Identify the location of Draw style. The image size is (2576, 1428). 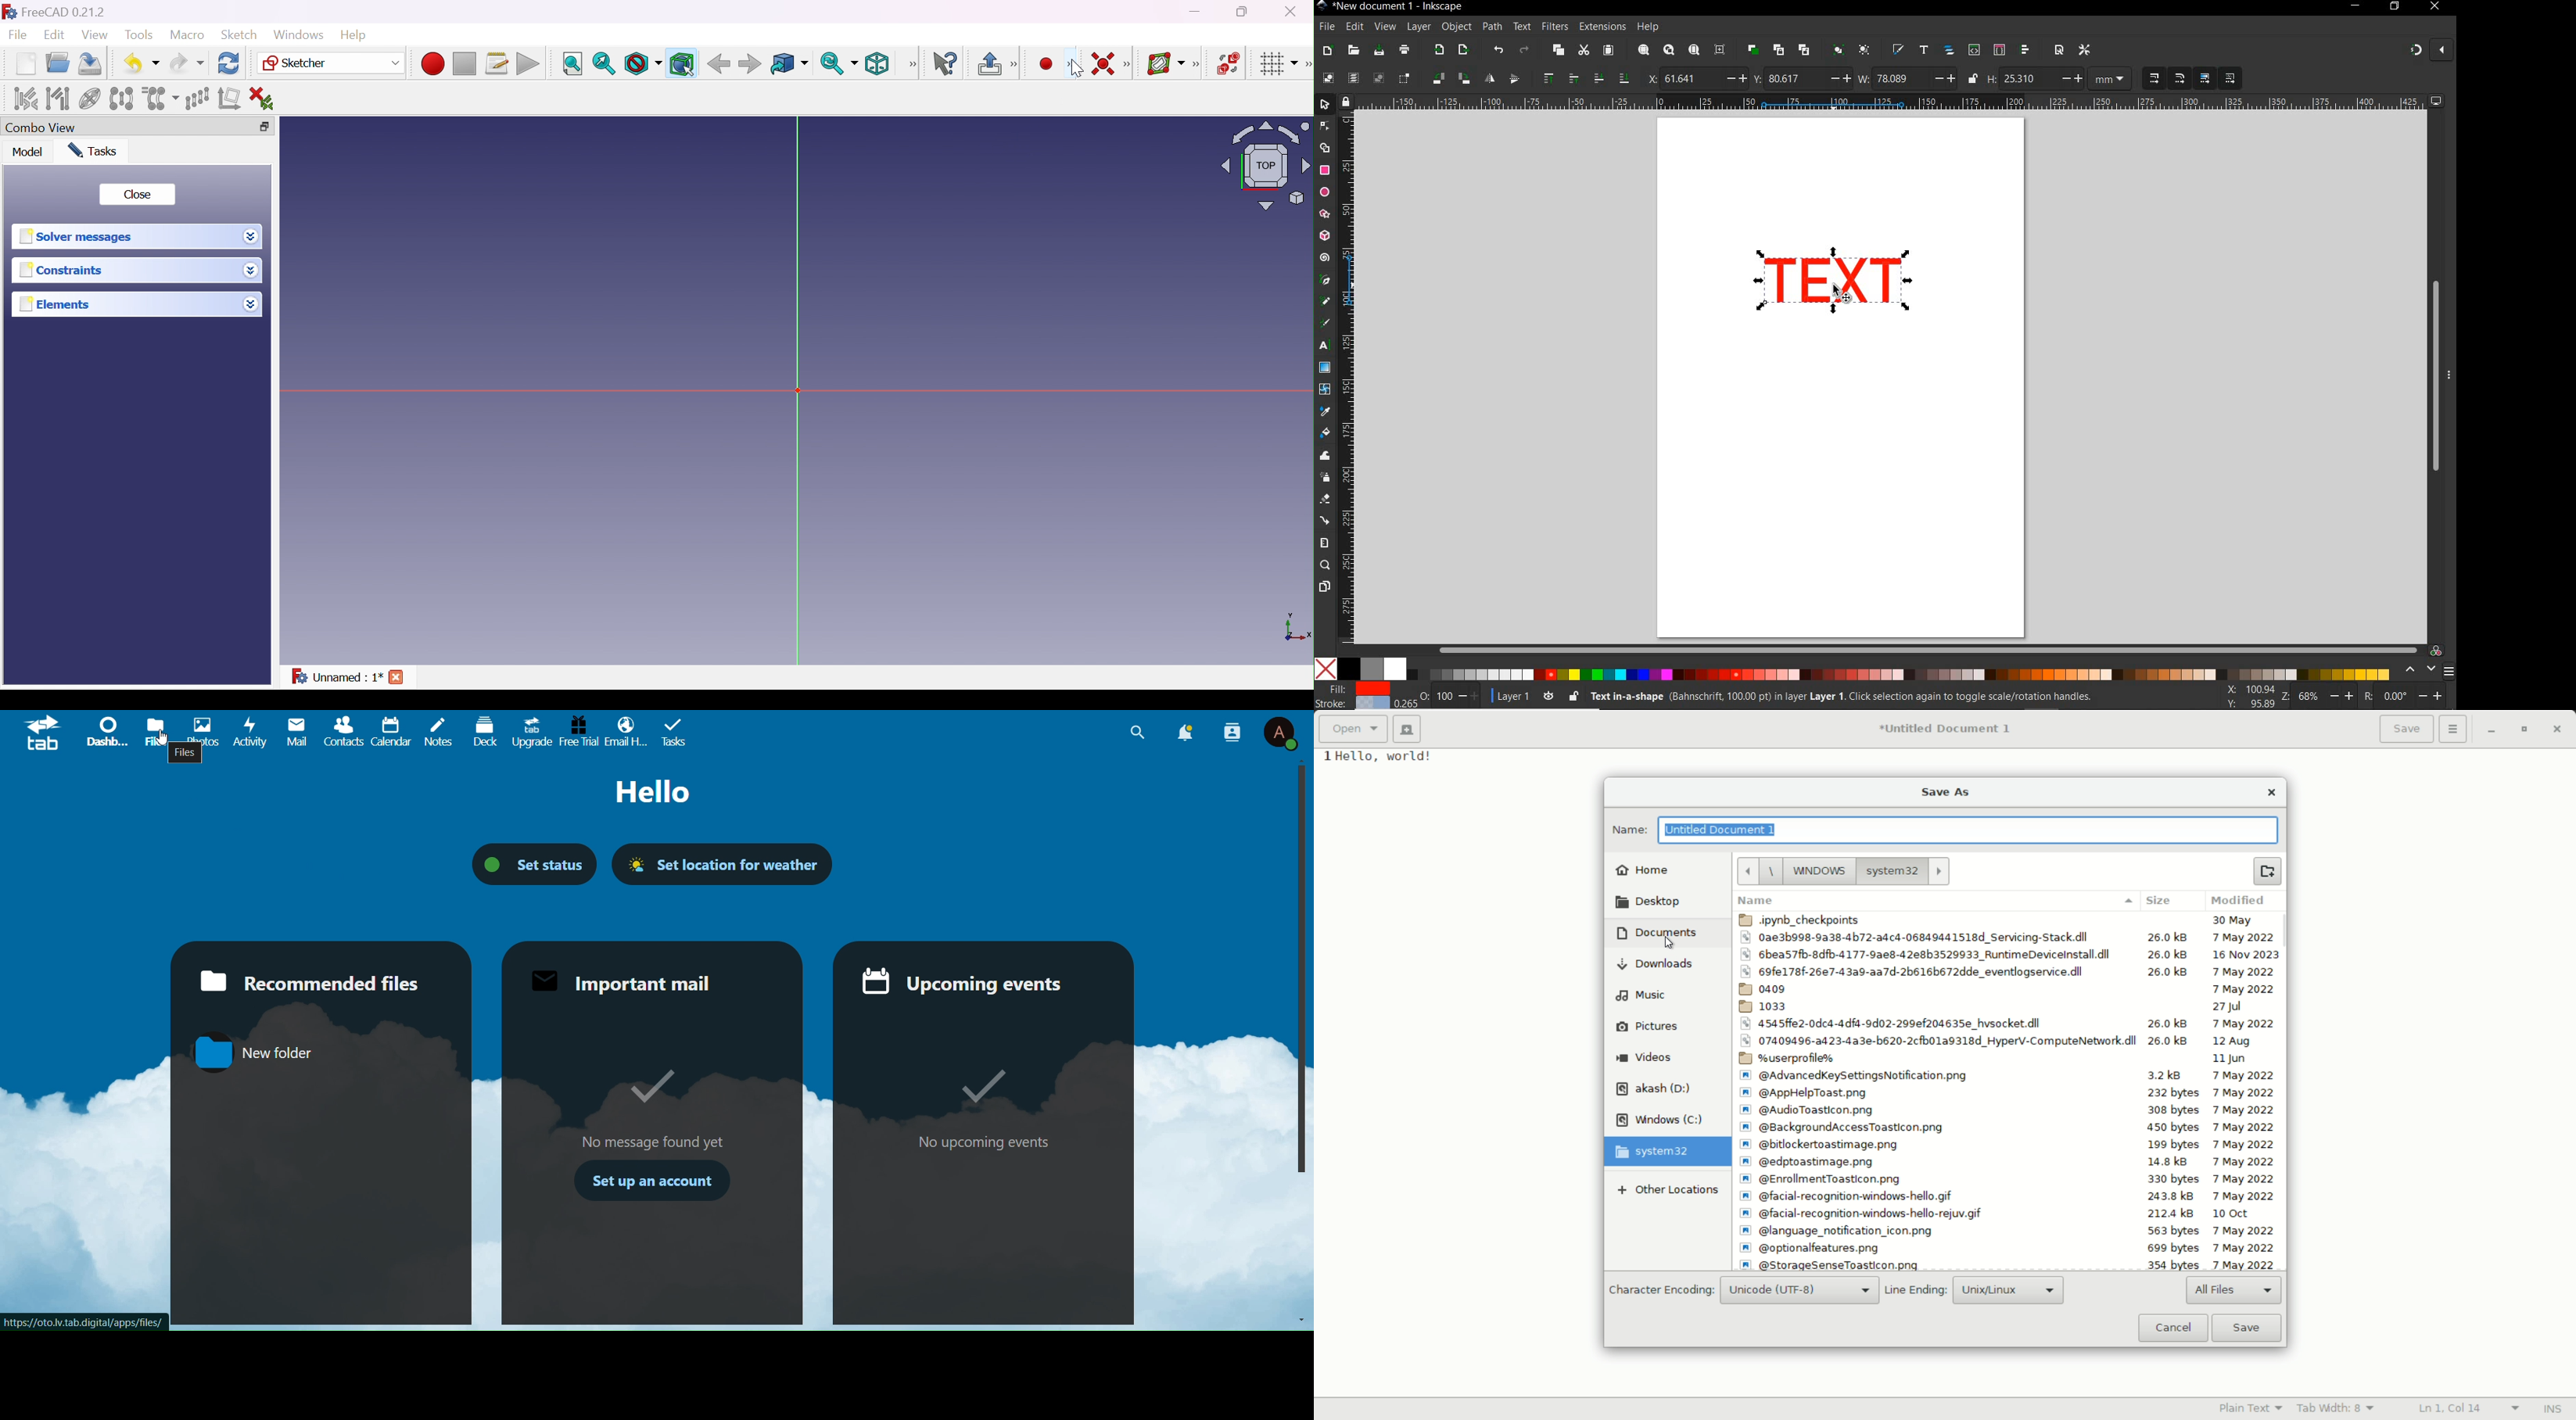
(643, 64).